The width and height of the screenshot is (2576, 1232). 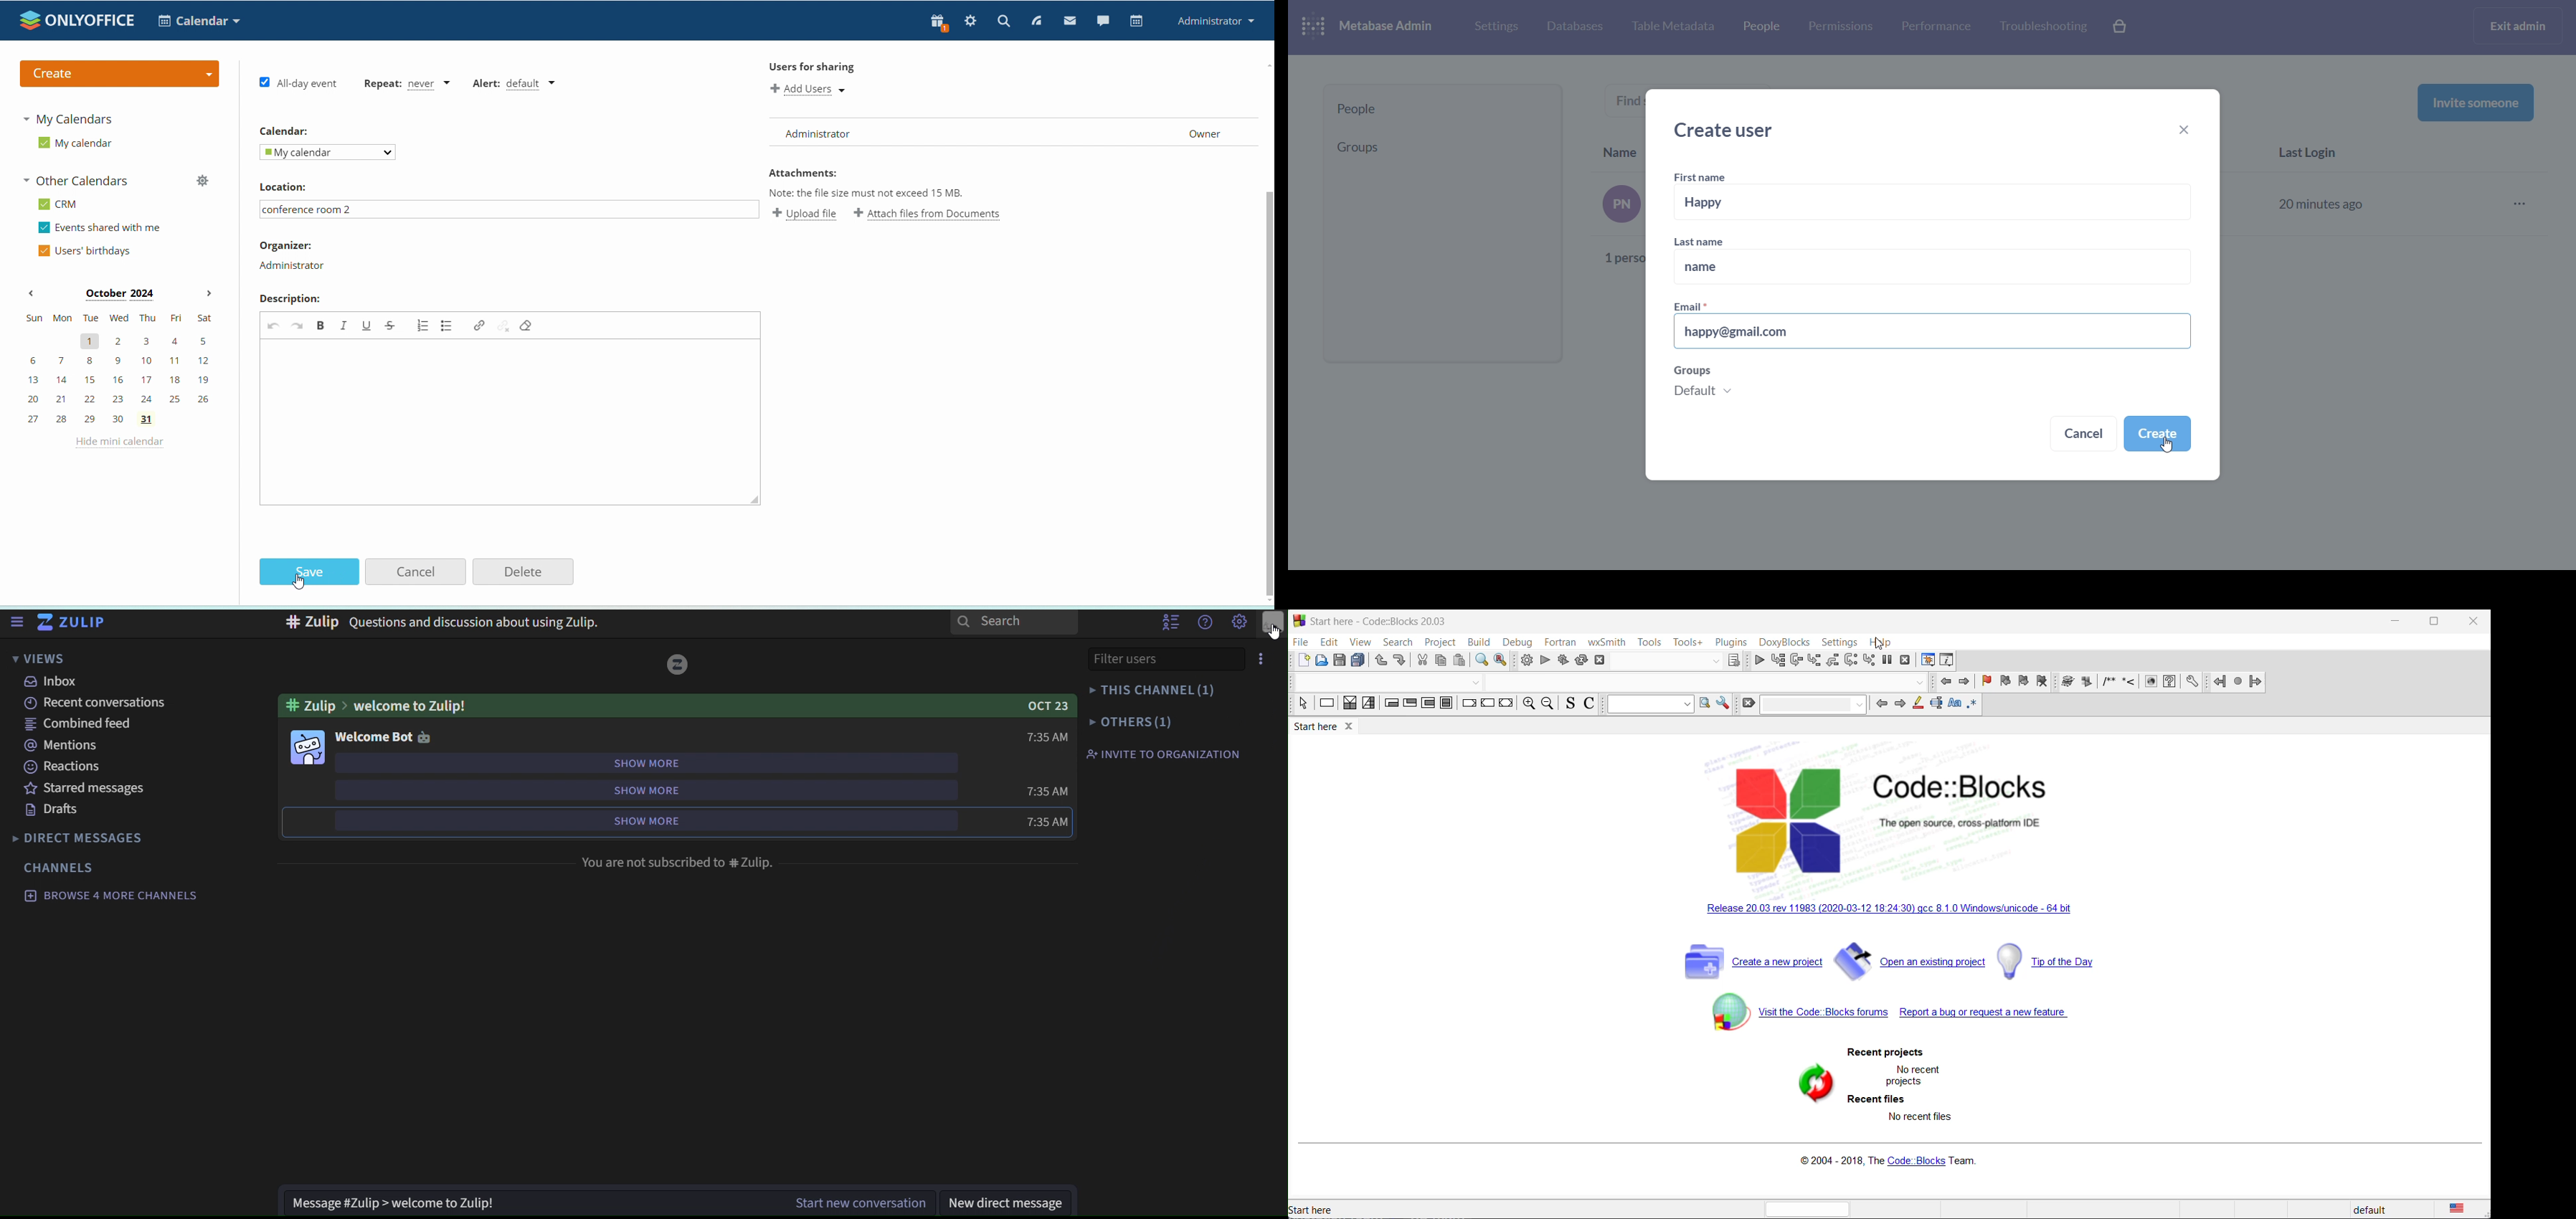 I want to click on open, so click(x=1323, y=661).